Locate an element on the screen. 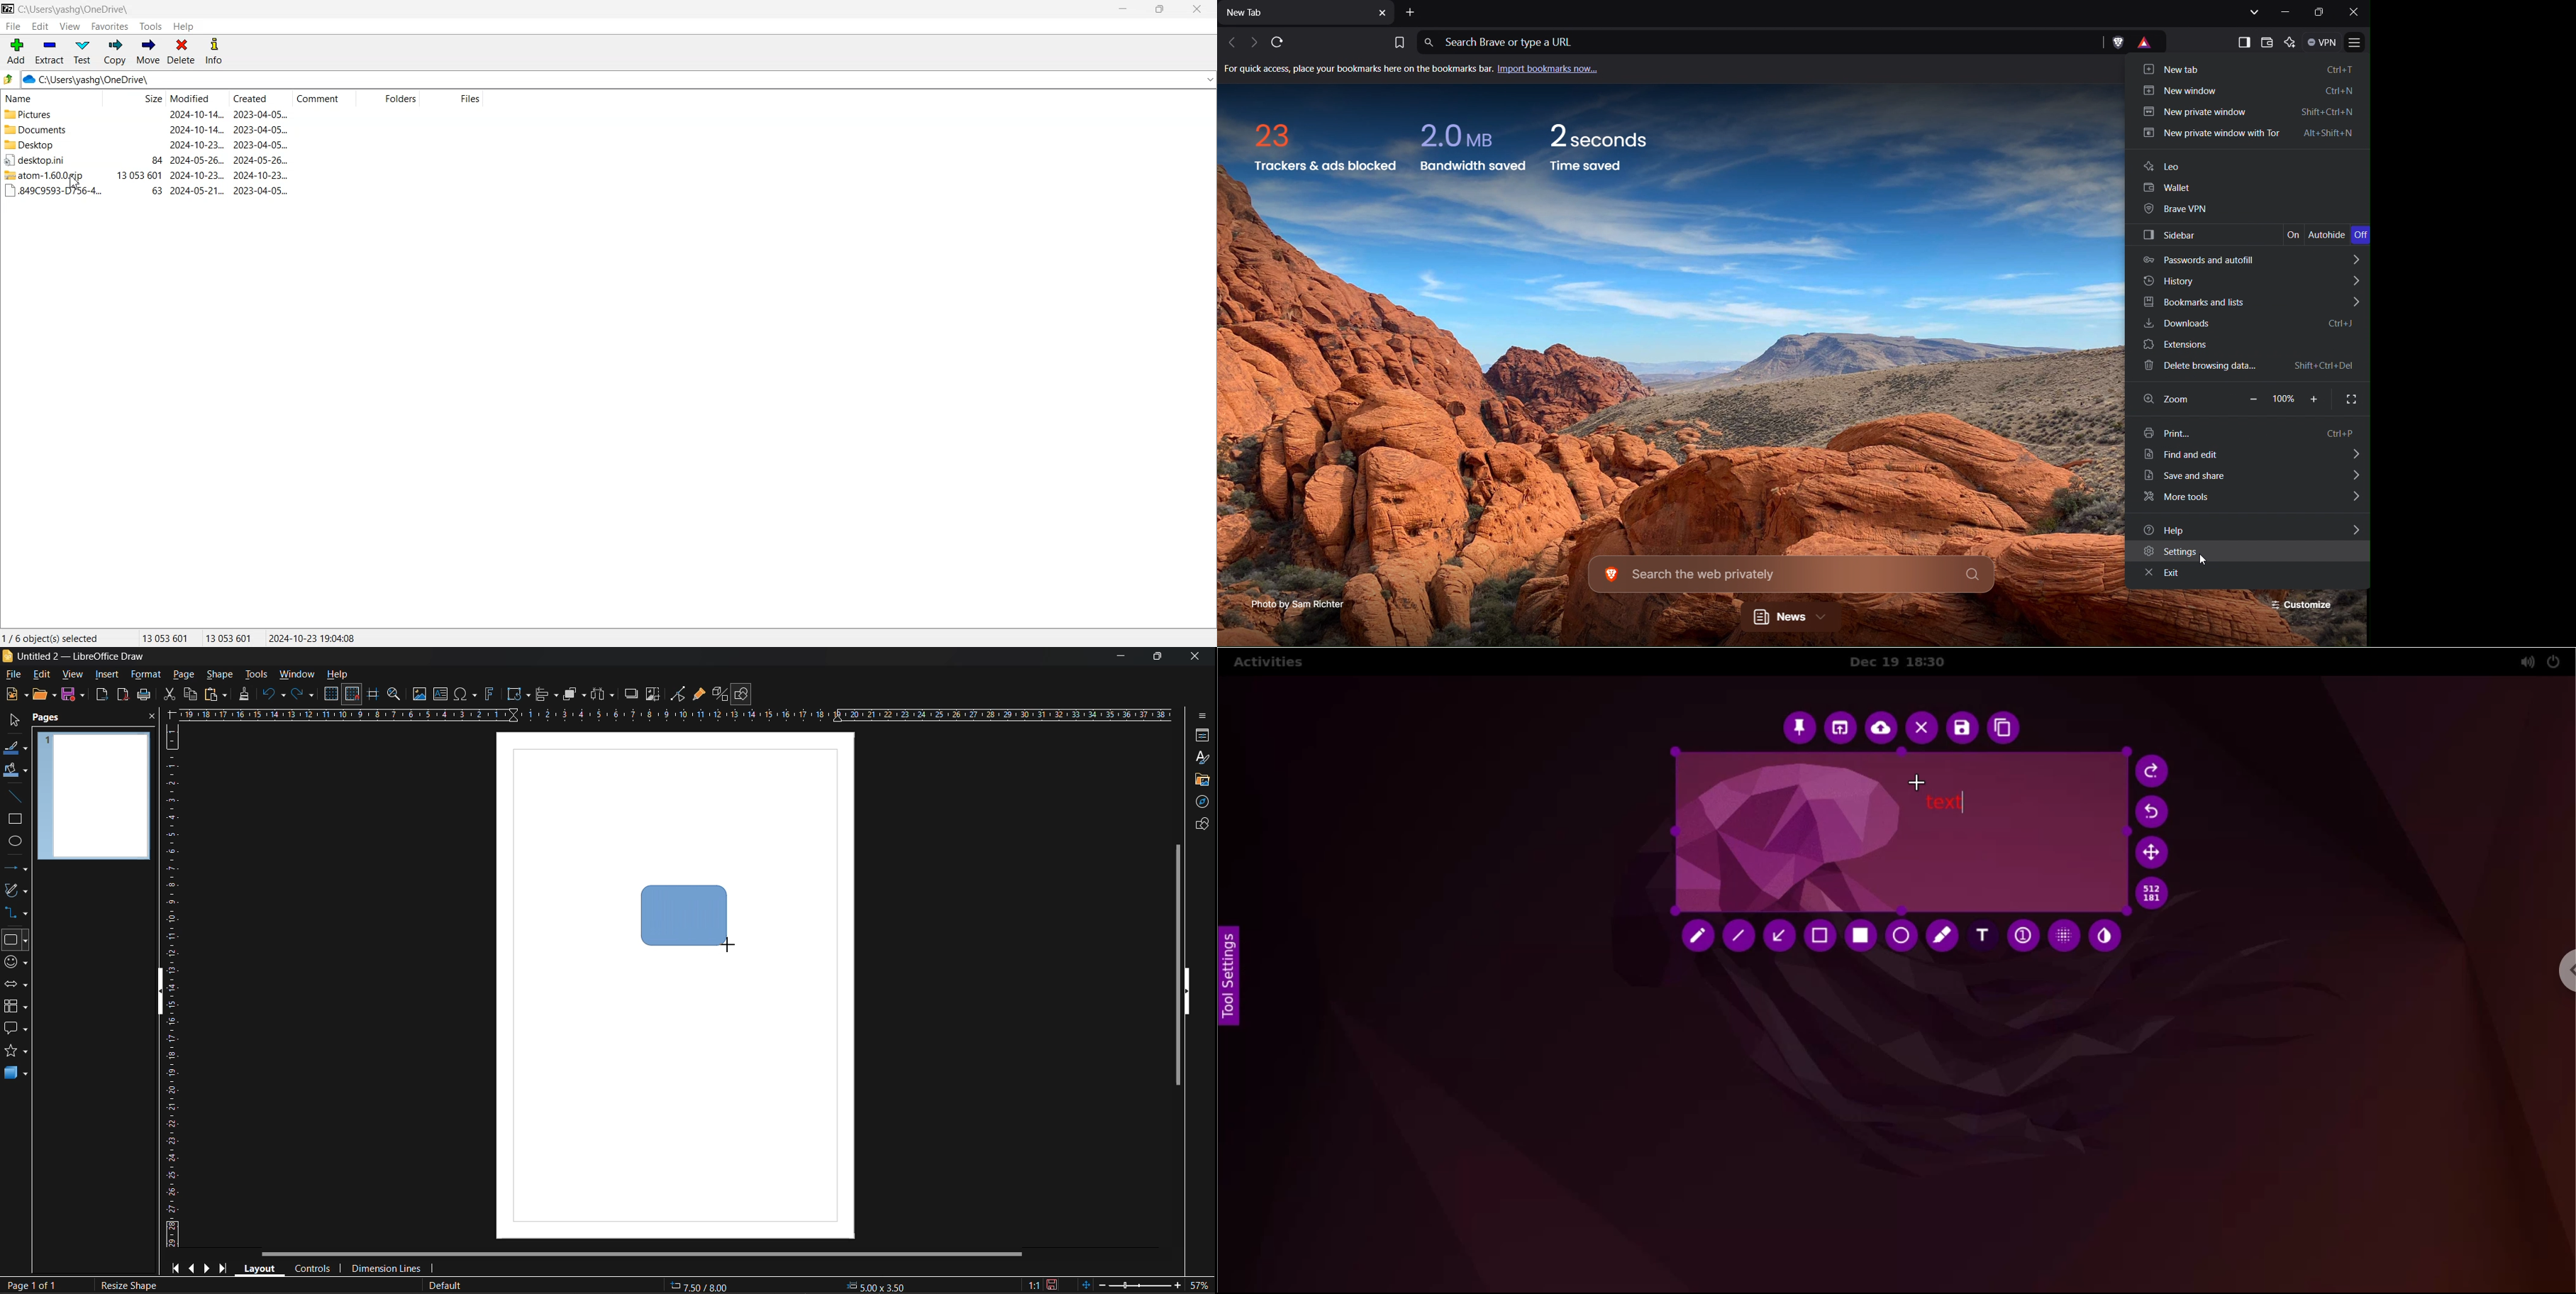  Info is located at coordinates (214, 52).